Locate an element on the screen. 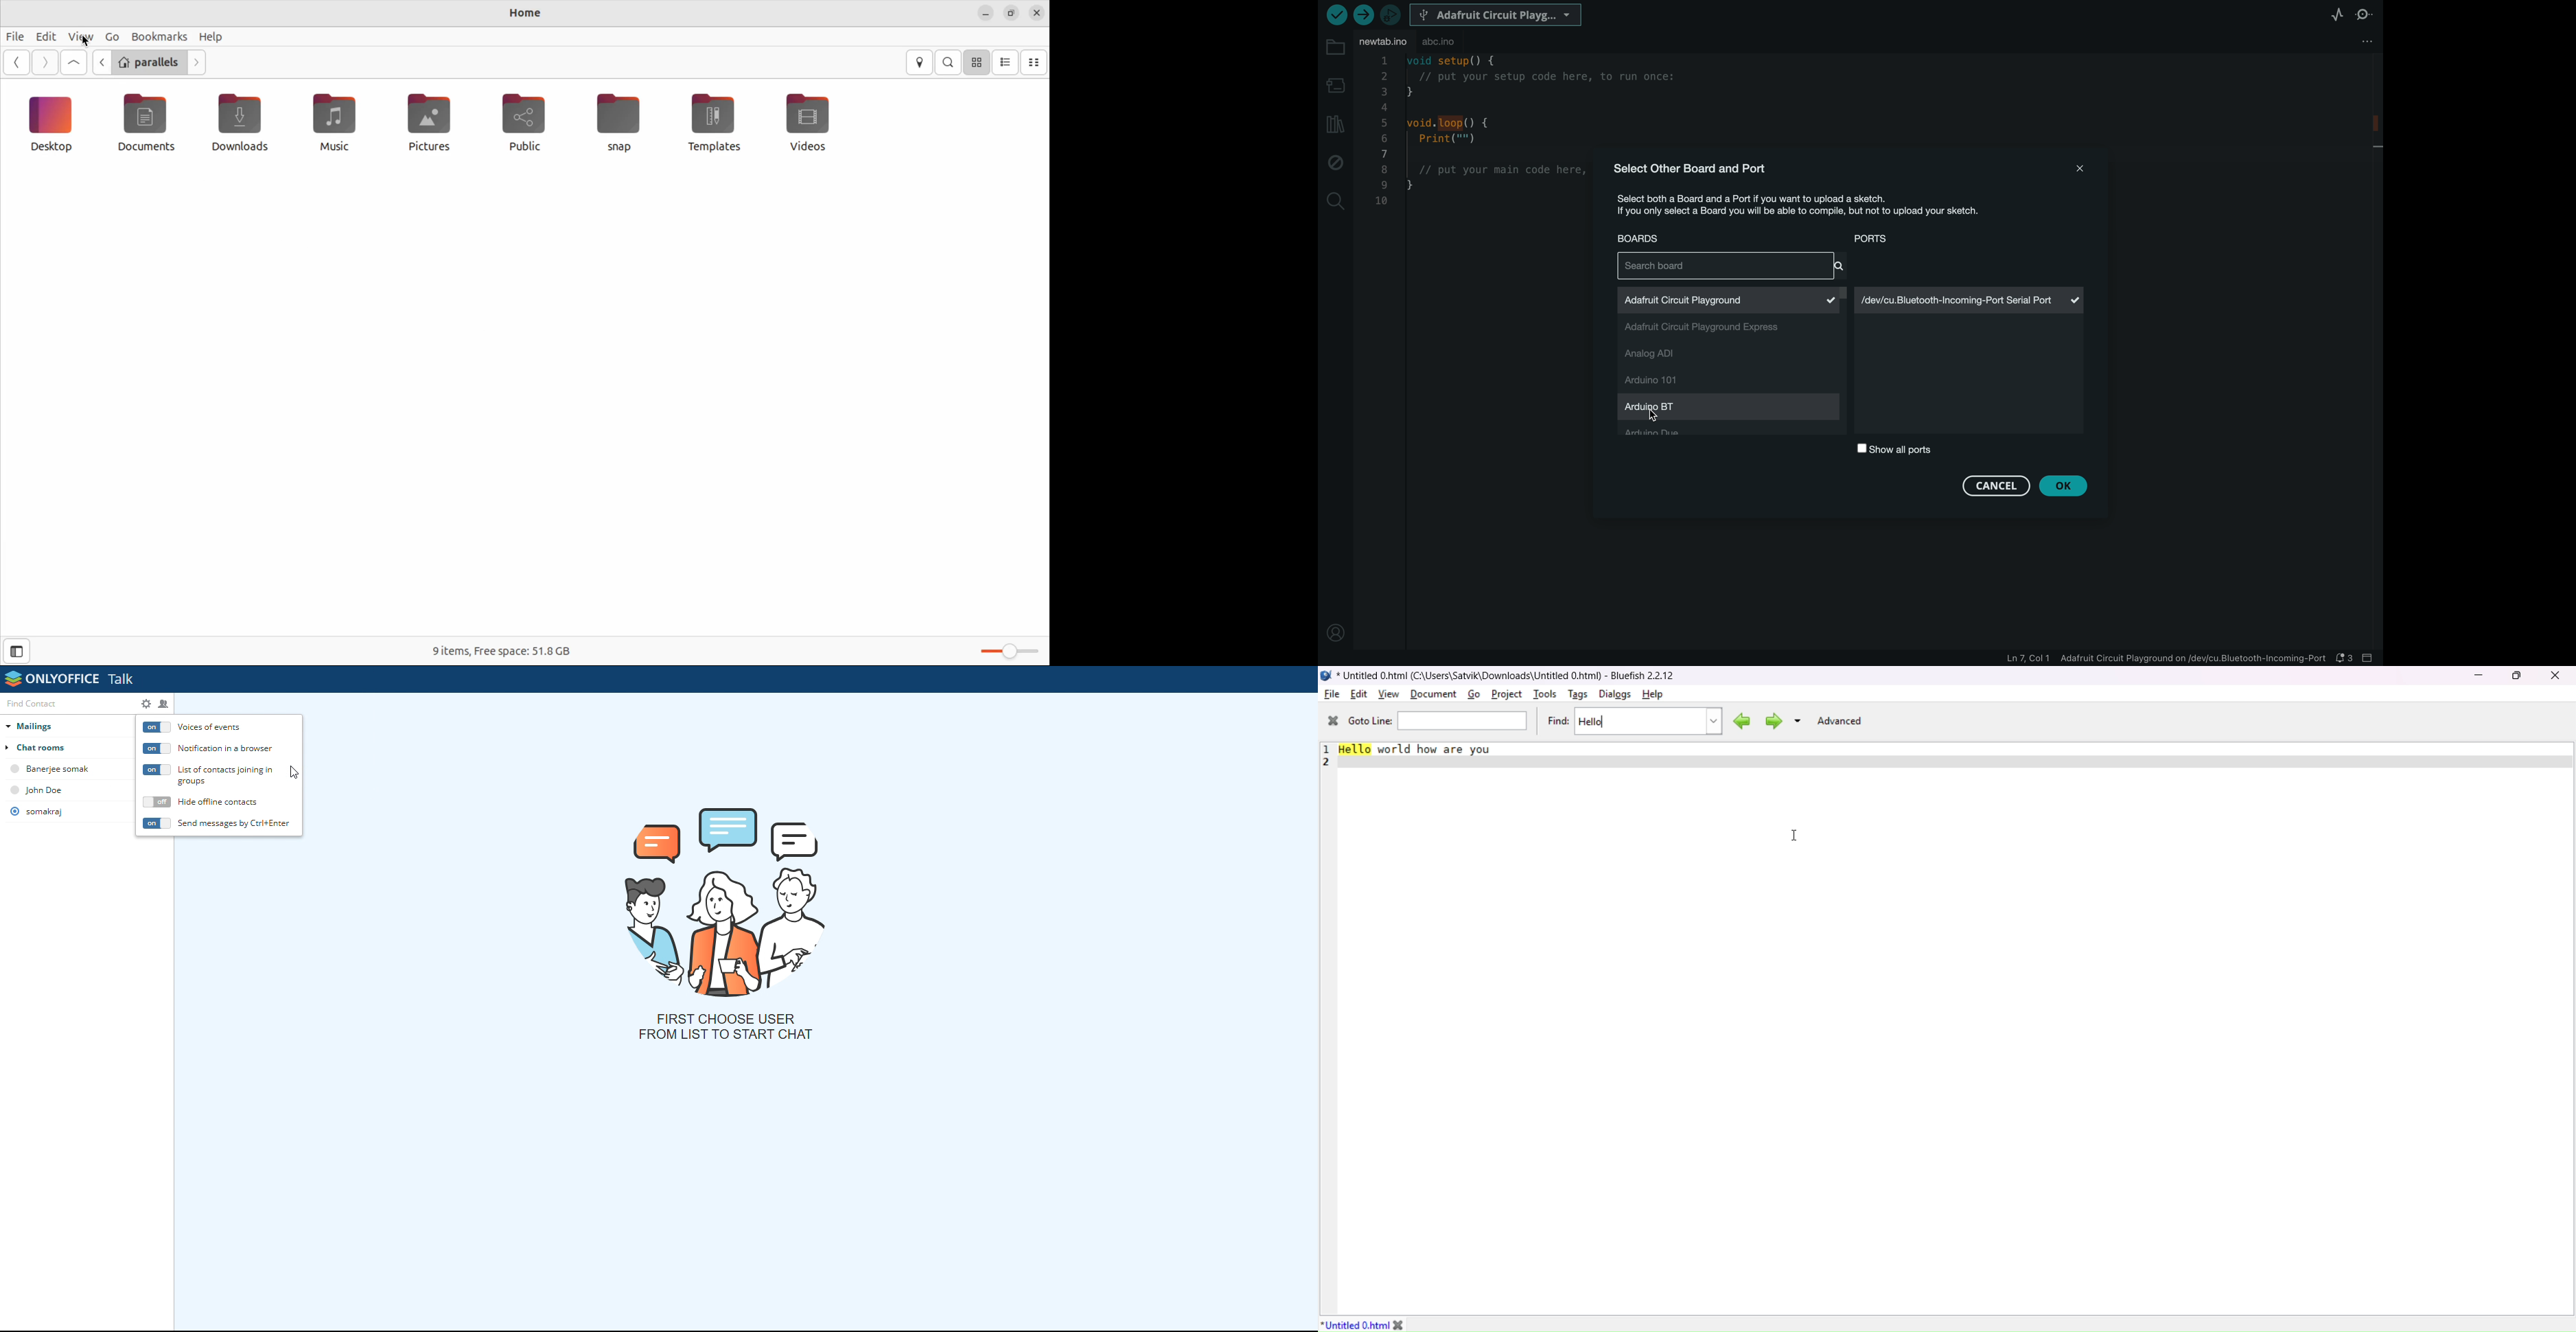 The image size is (2576, 1344). adafruit circut express is located at coordinates (1711, 330).